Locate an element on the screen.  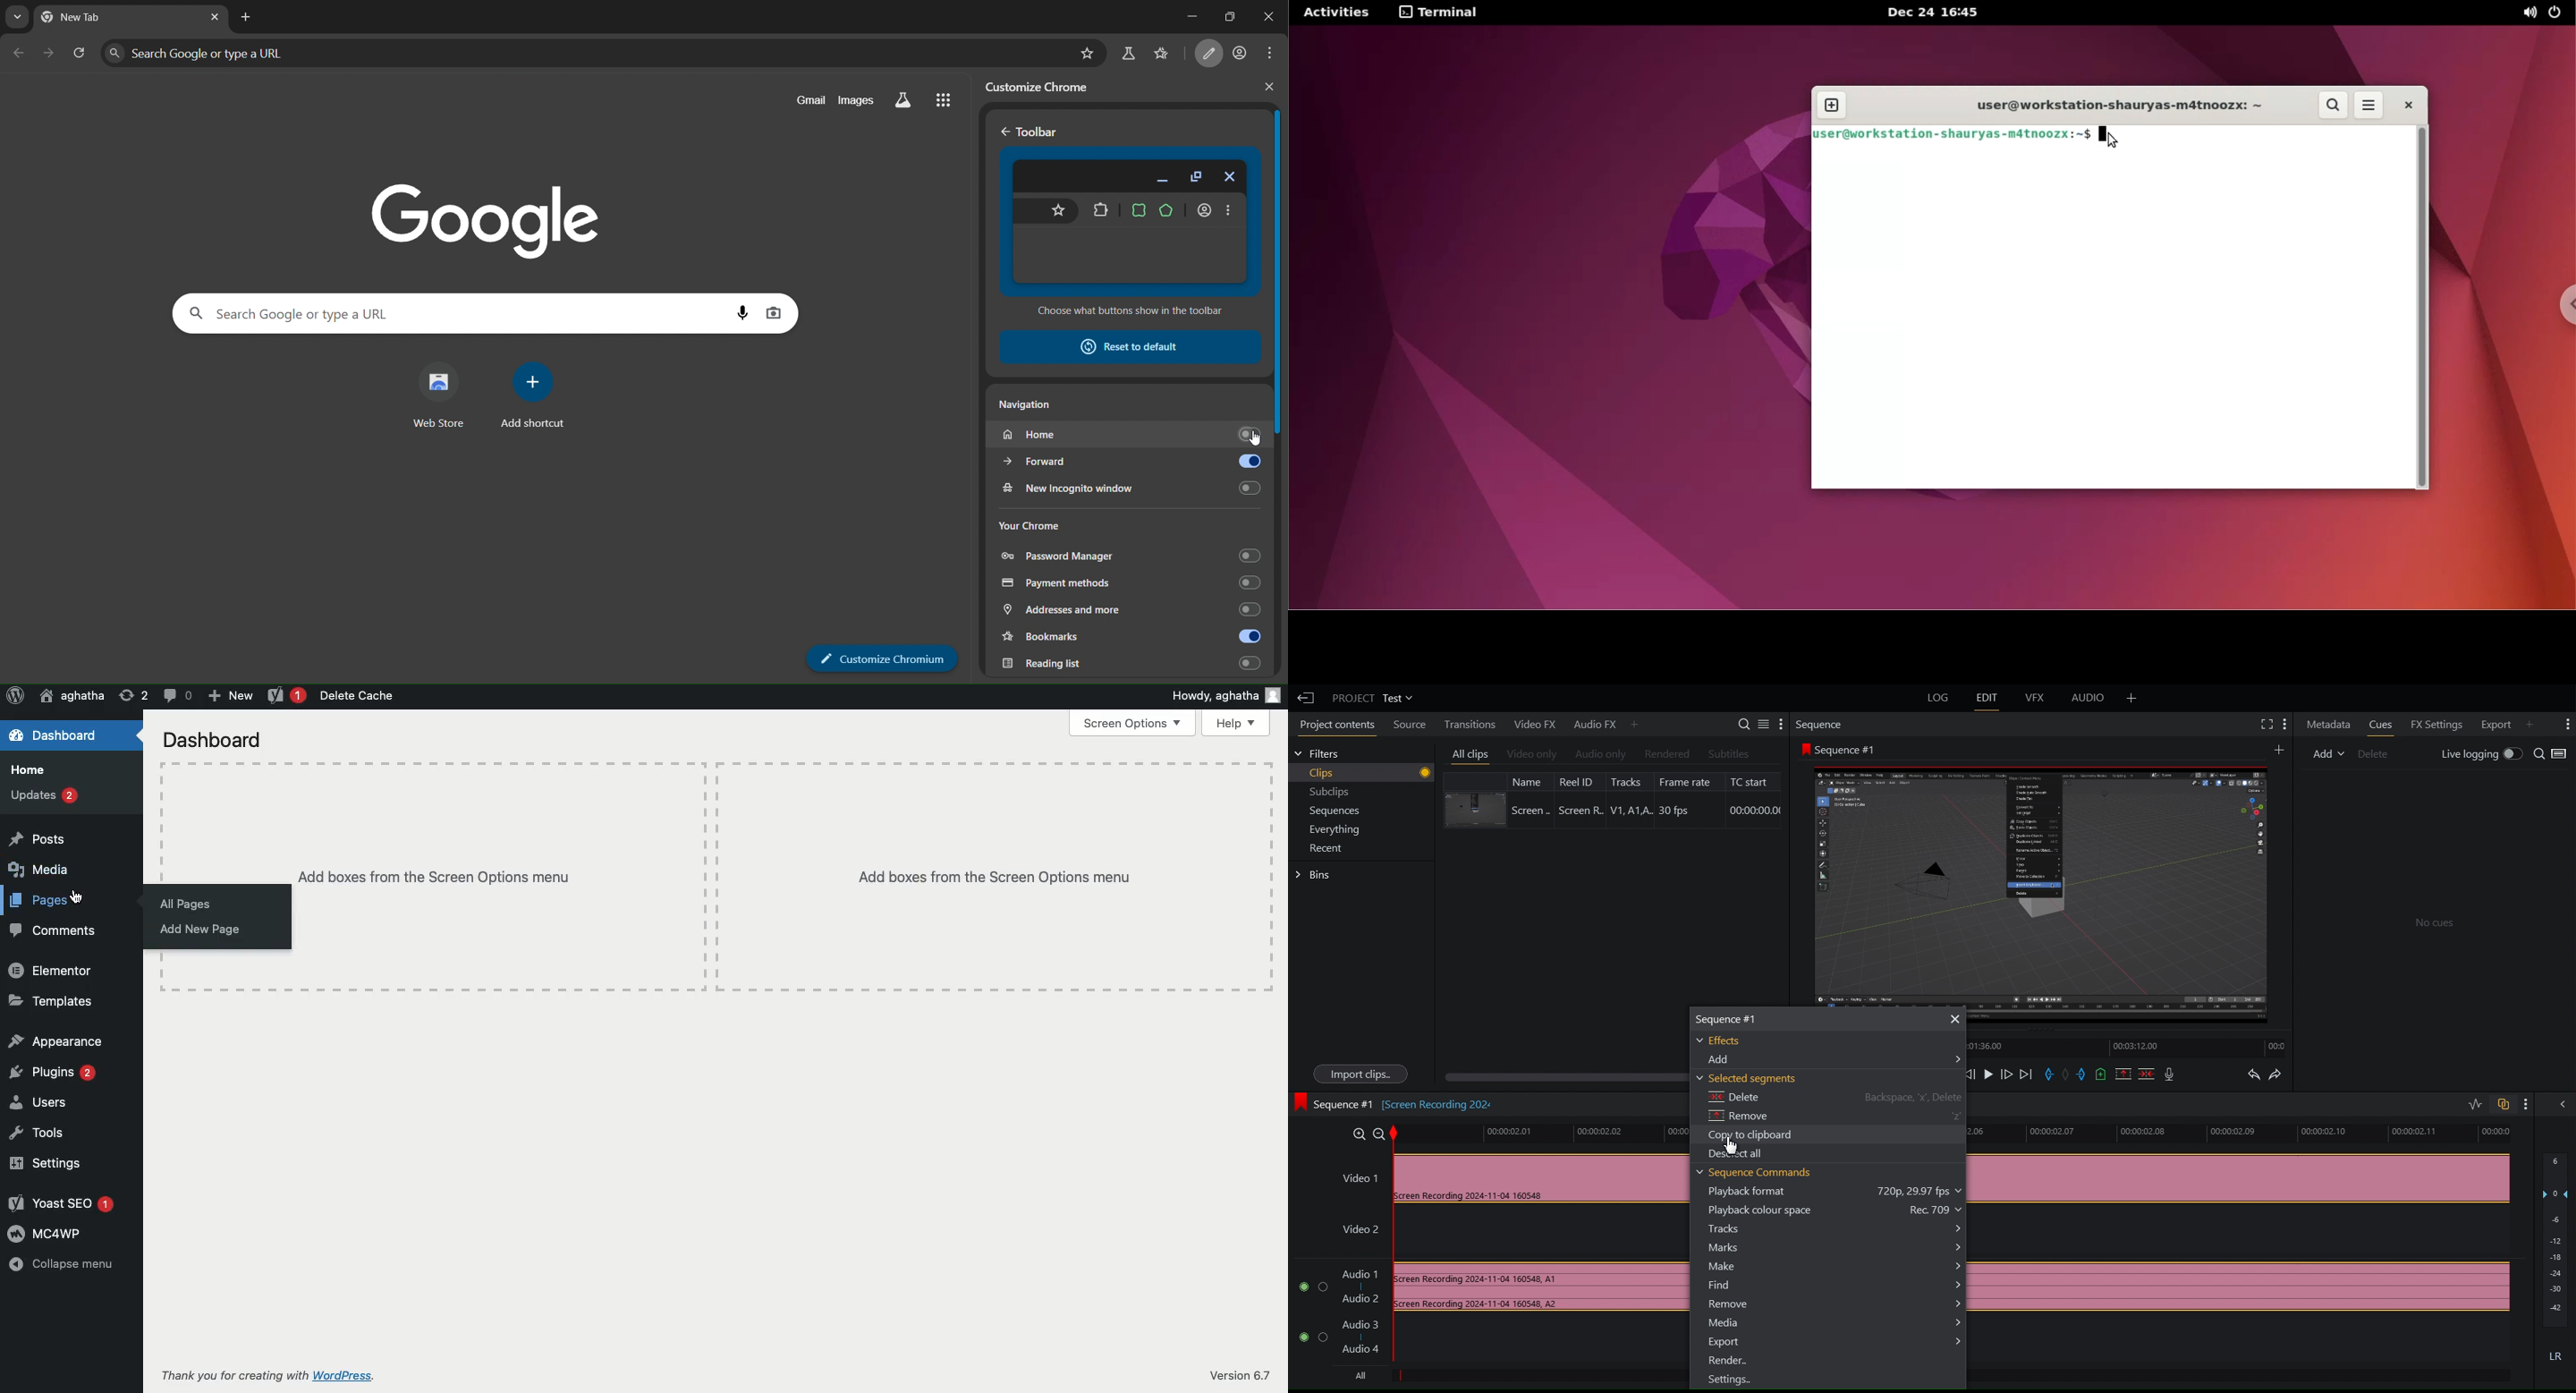
web store is located at coordinates (435, 397).